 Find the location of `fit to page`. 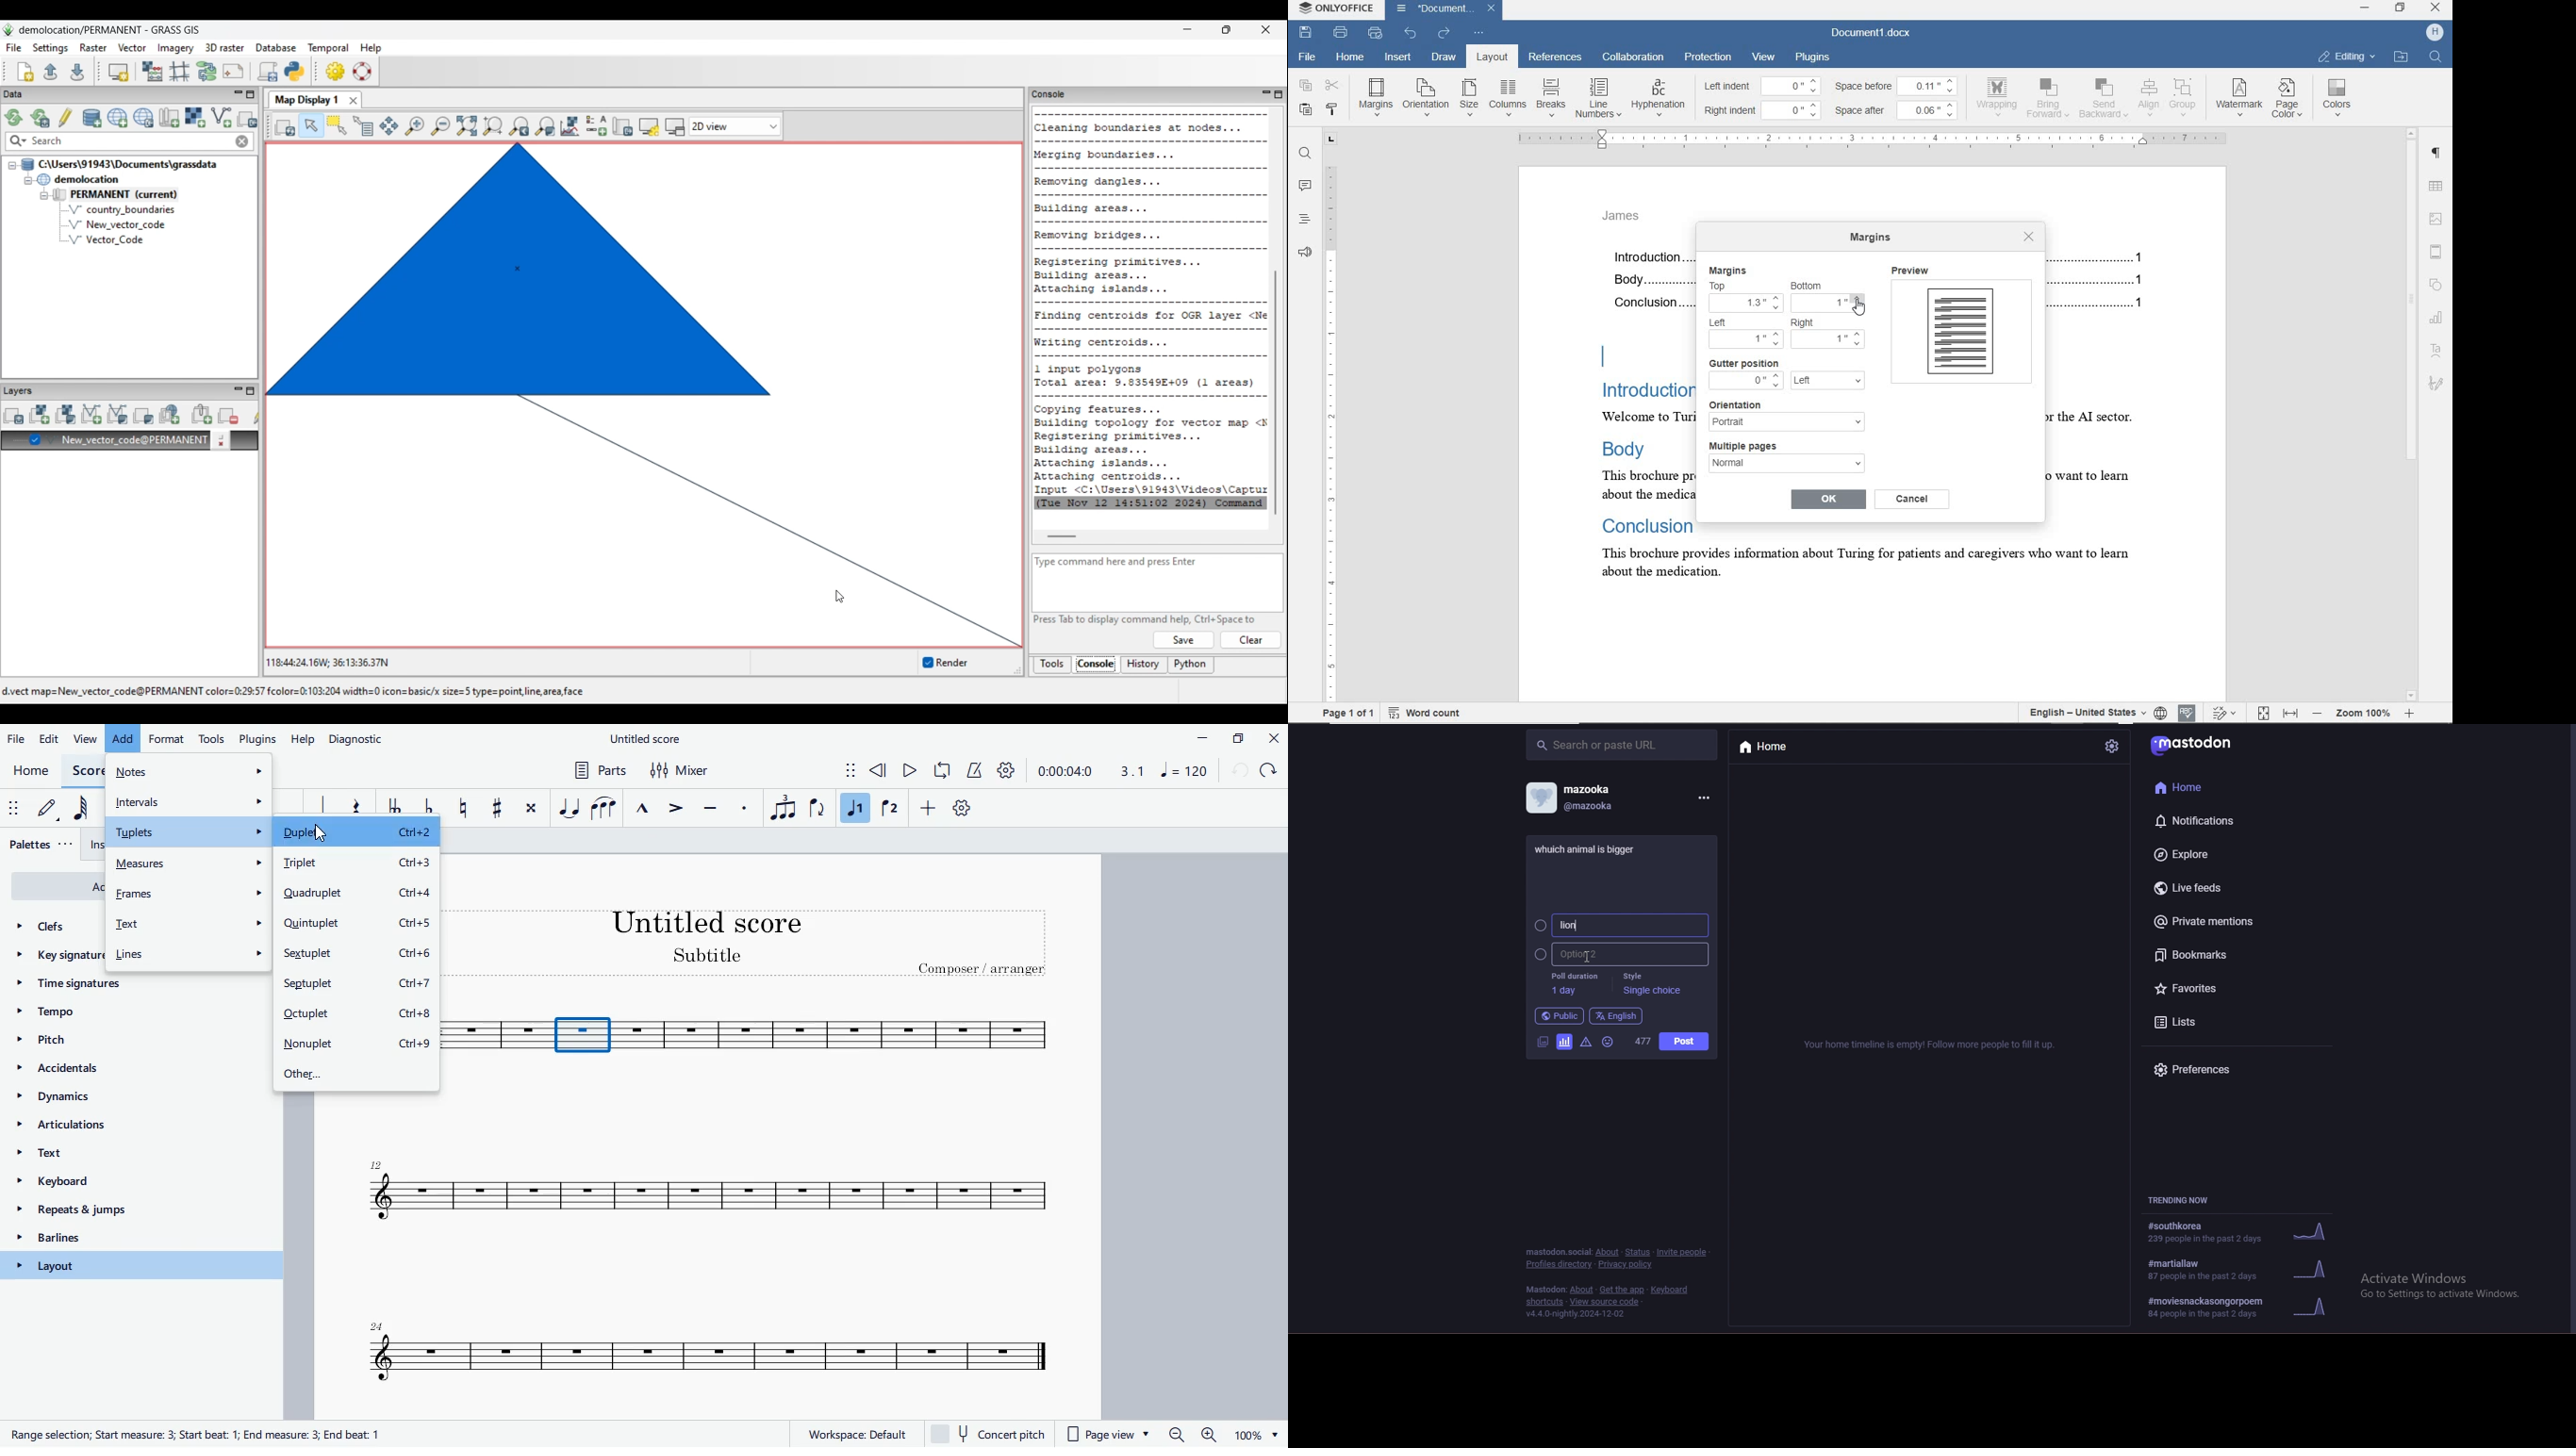

fit to page is located at coordinates (2263, 712).